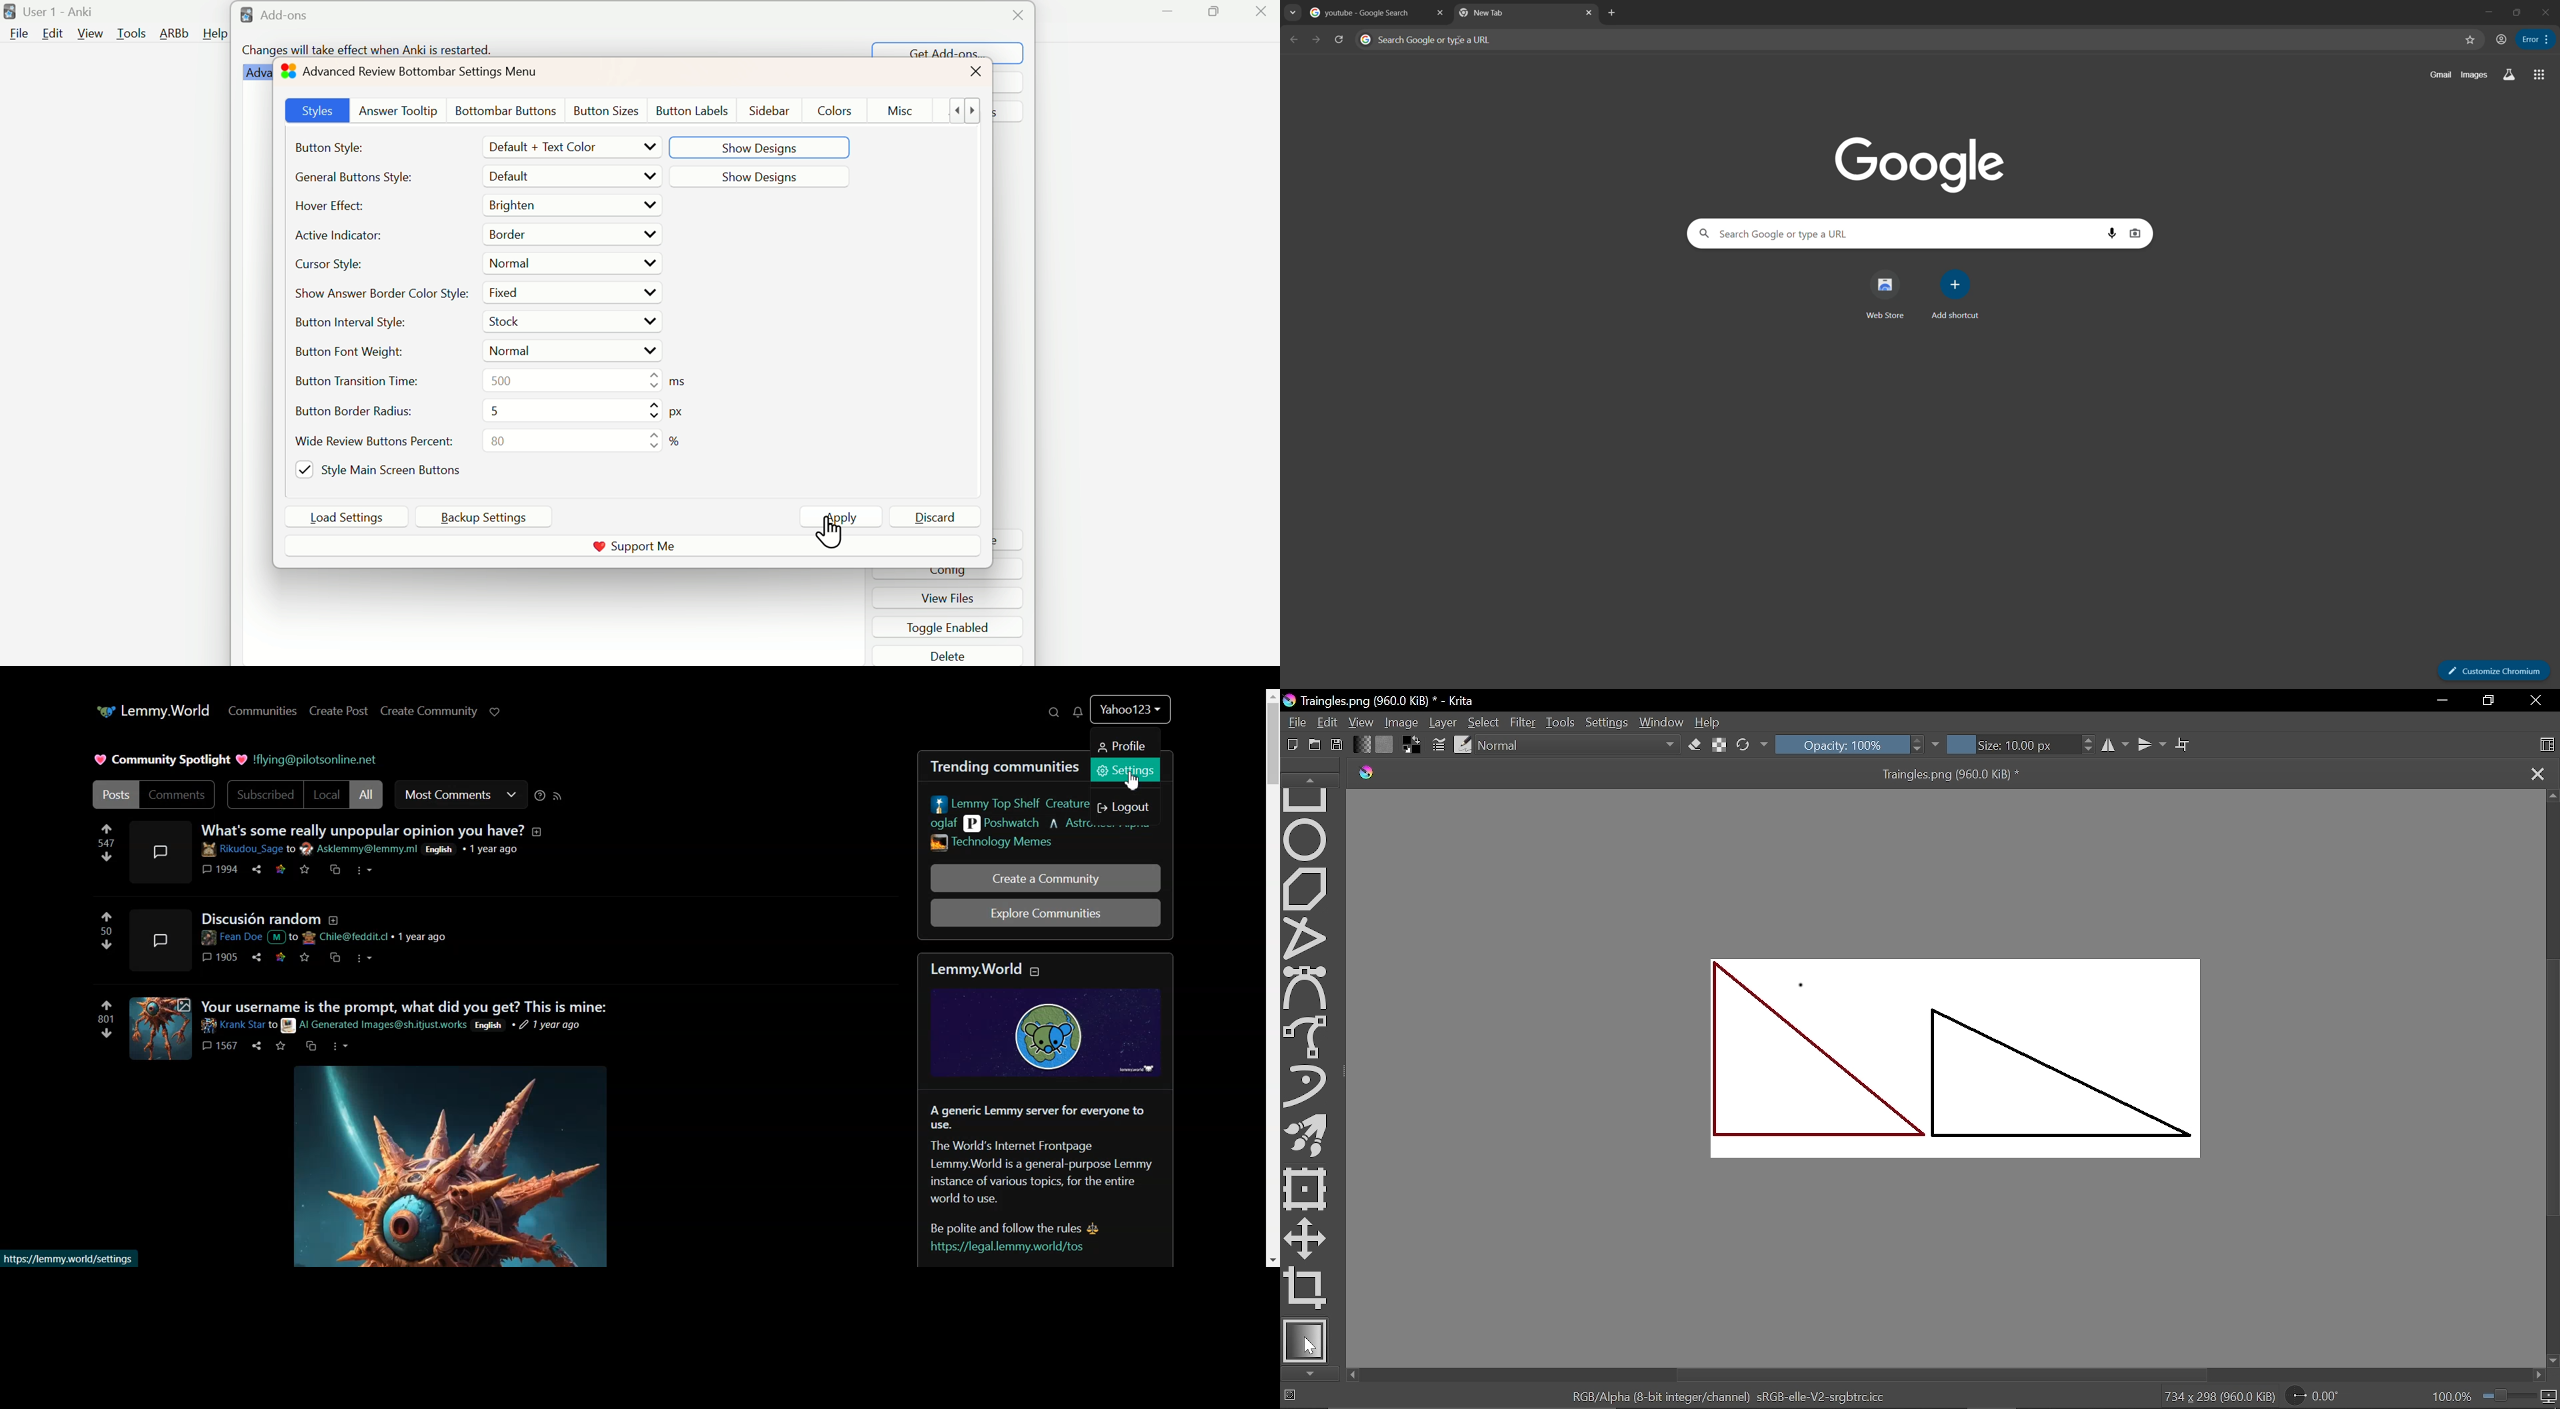  What do you see at coordinates (339, 711) in the screenshot?
I see `Create Post` at bounding box center [339, 711].